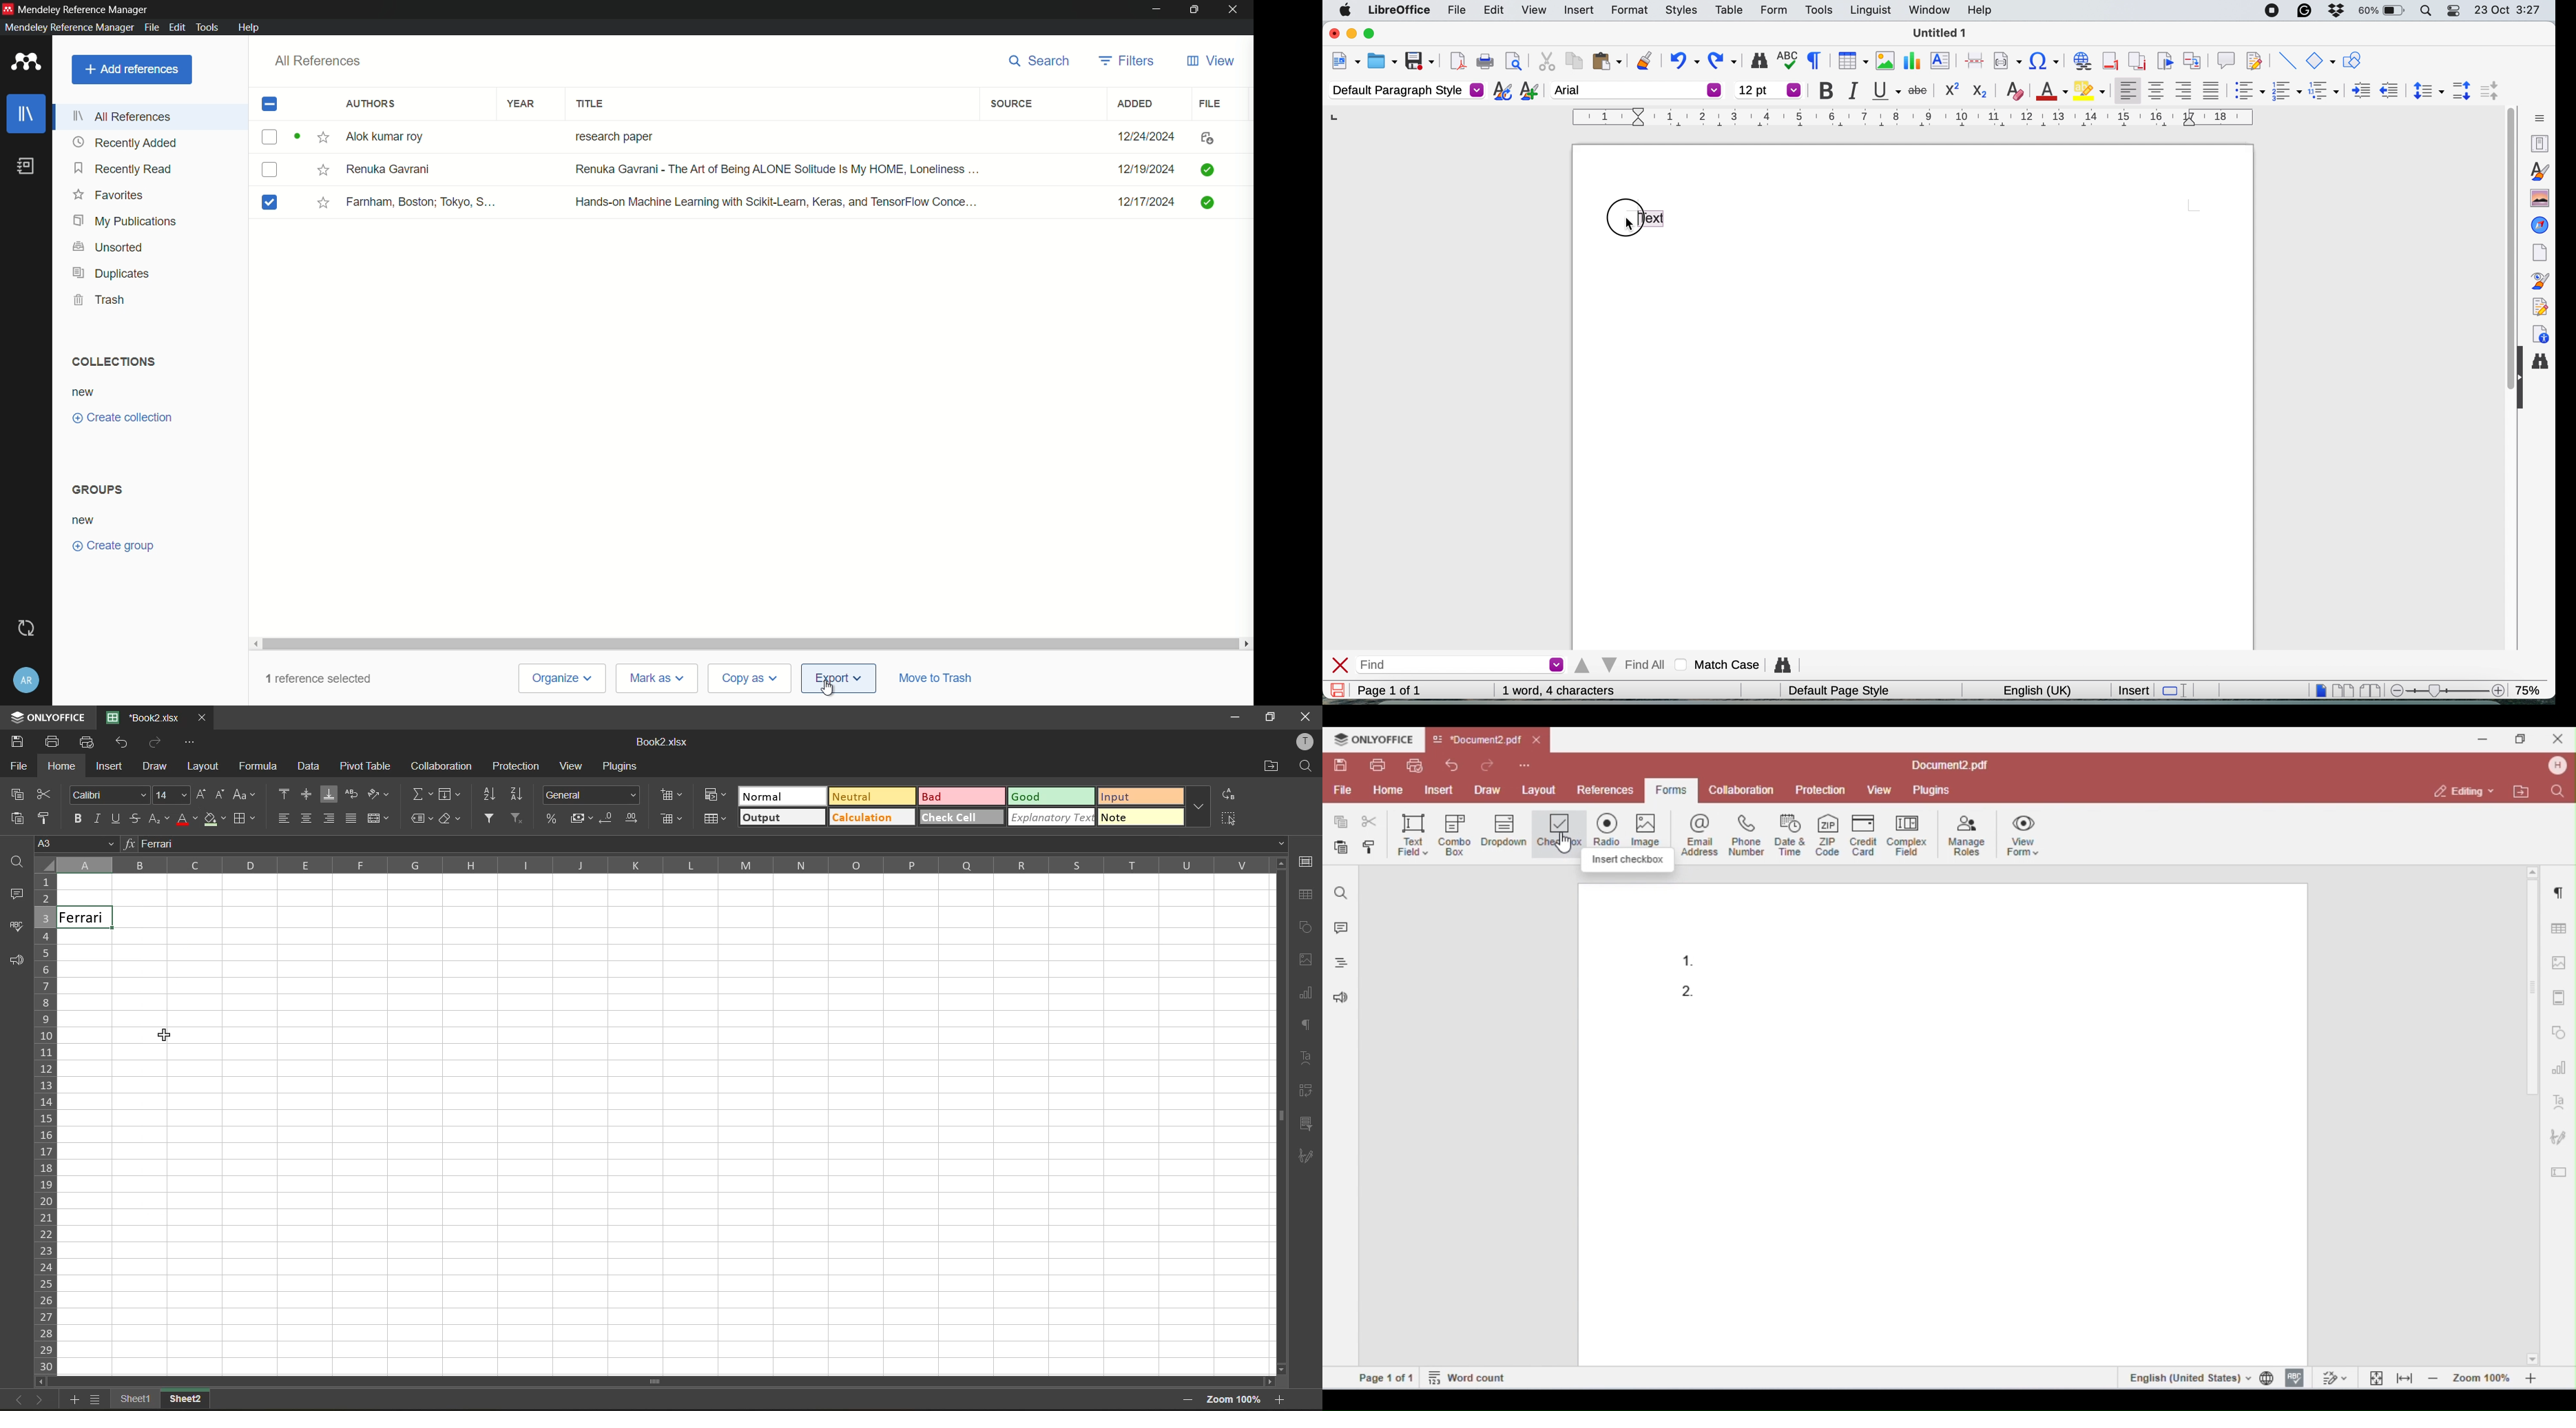  Describe the element at coordinates (27, 629) in the screenshot. I see `sync` at that location.